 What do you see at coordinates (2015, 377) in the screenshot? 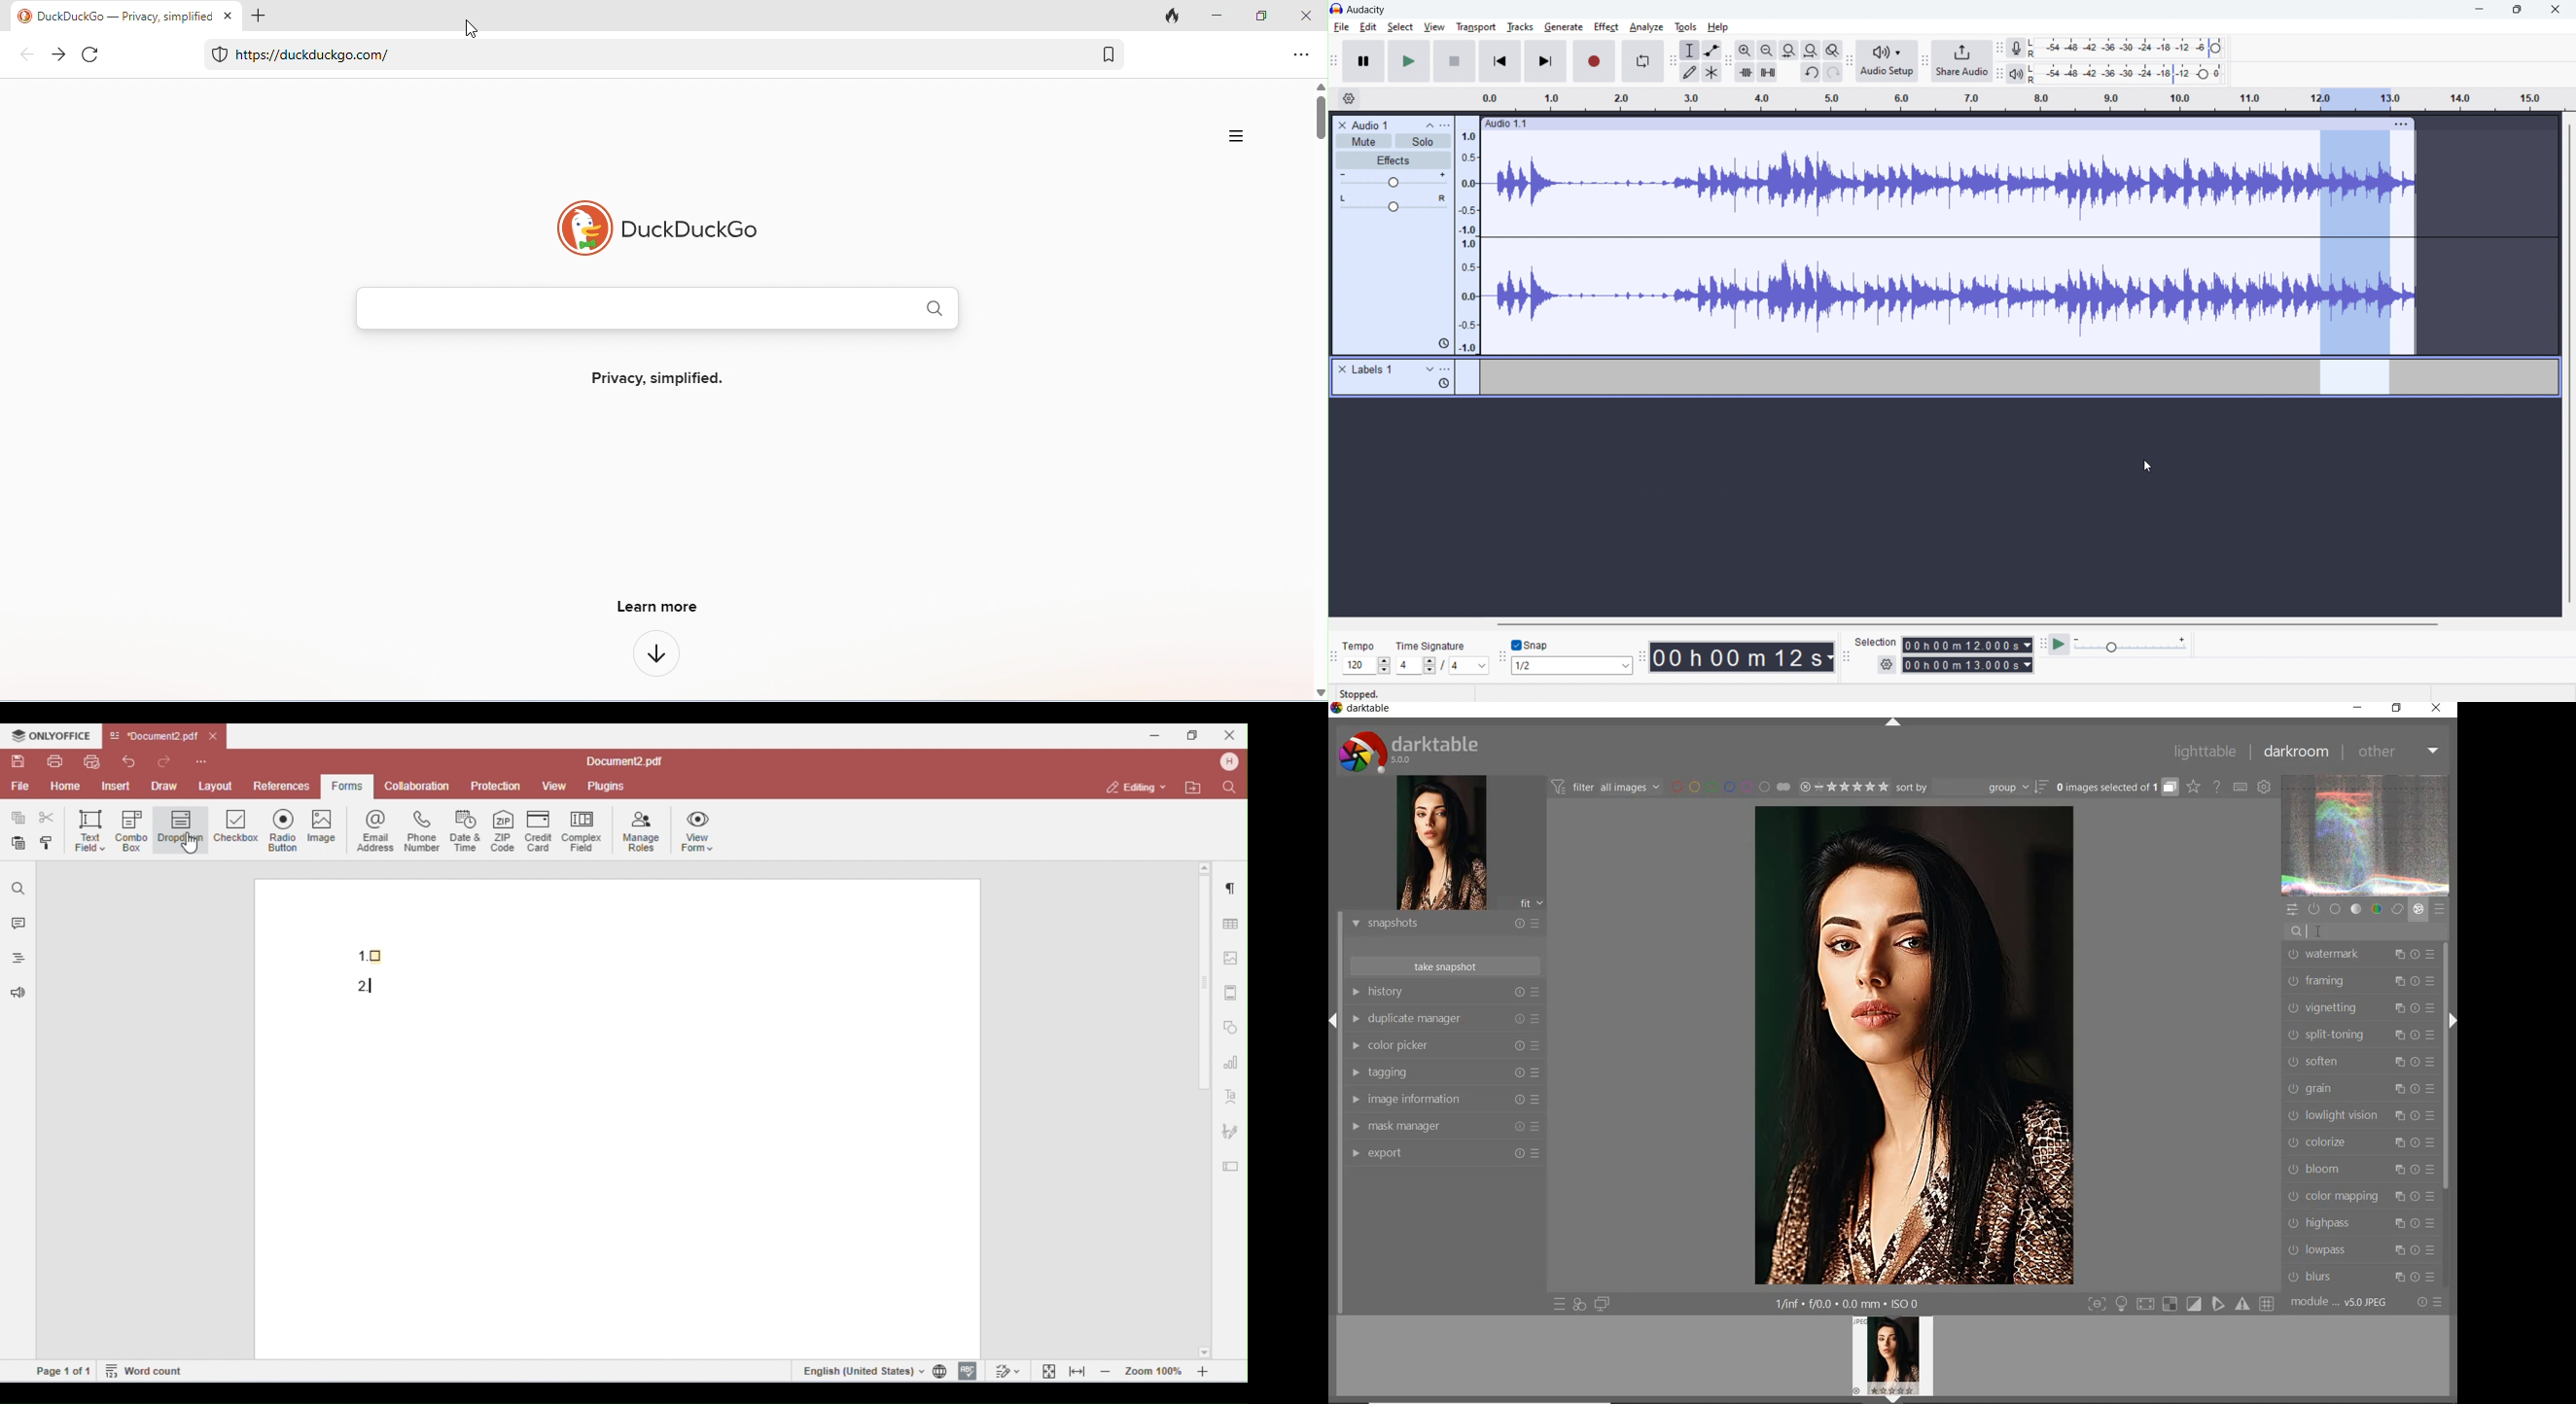
I see `all labels removed` at bounding box center [2015, 377].